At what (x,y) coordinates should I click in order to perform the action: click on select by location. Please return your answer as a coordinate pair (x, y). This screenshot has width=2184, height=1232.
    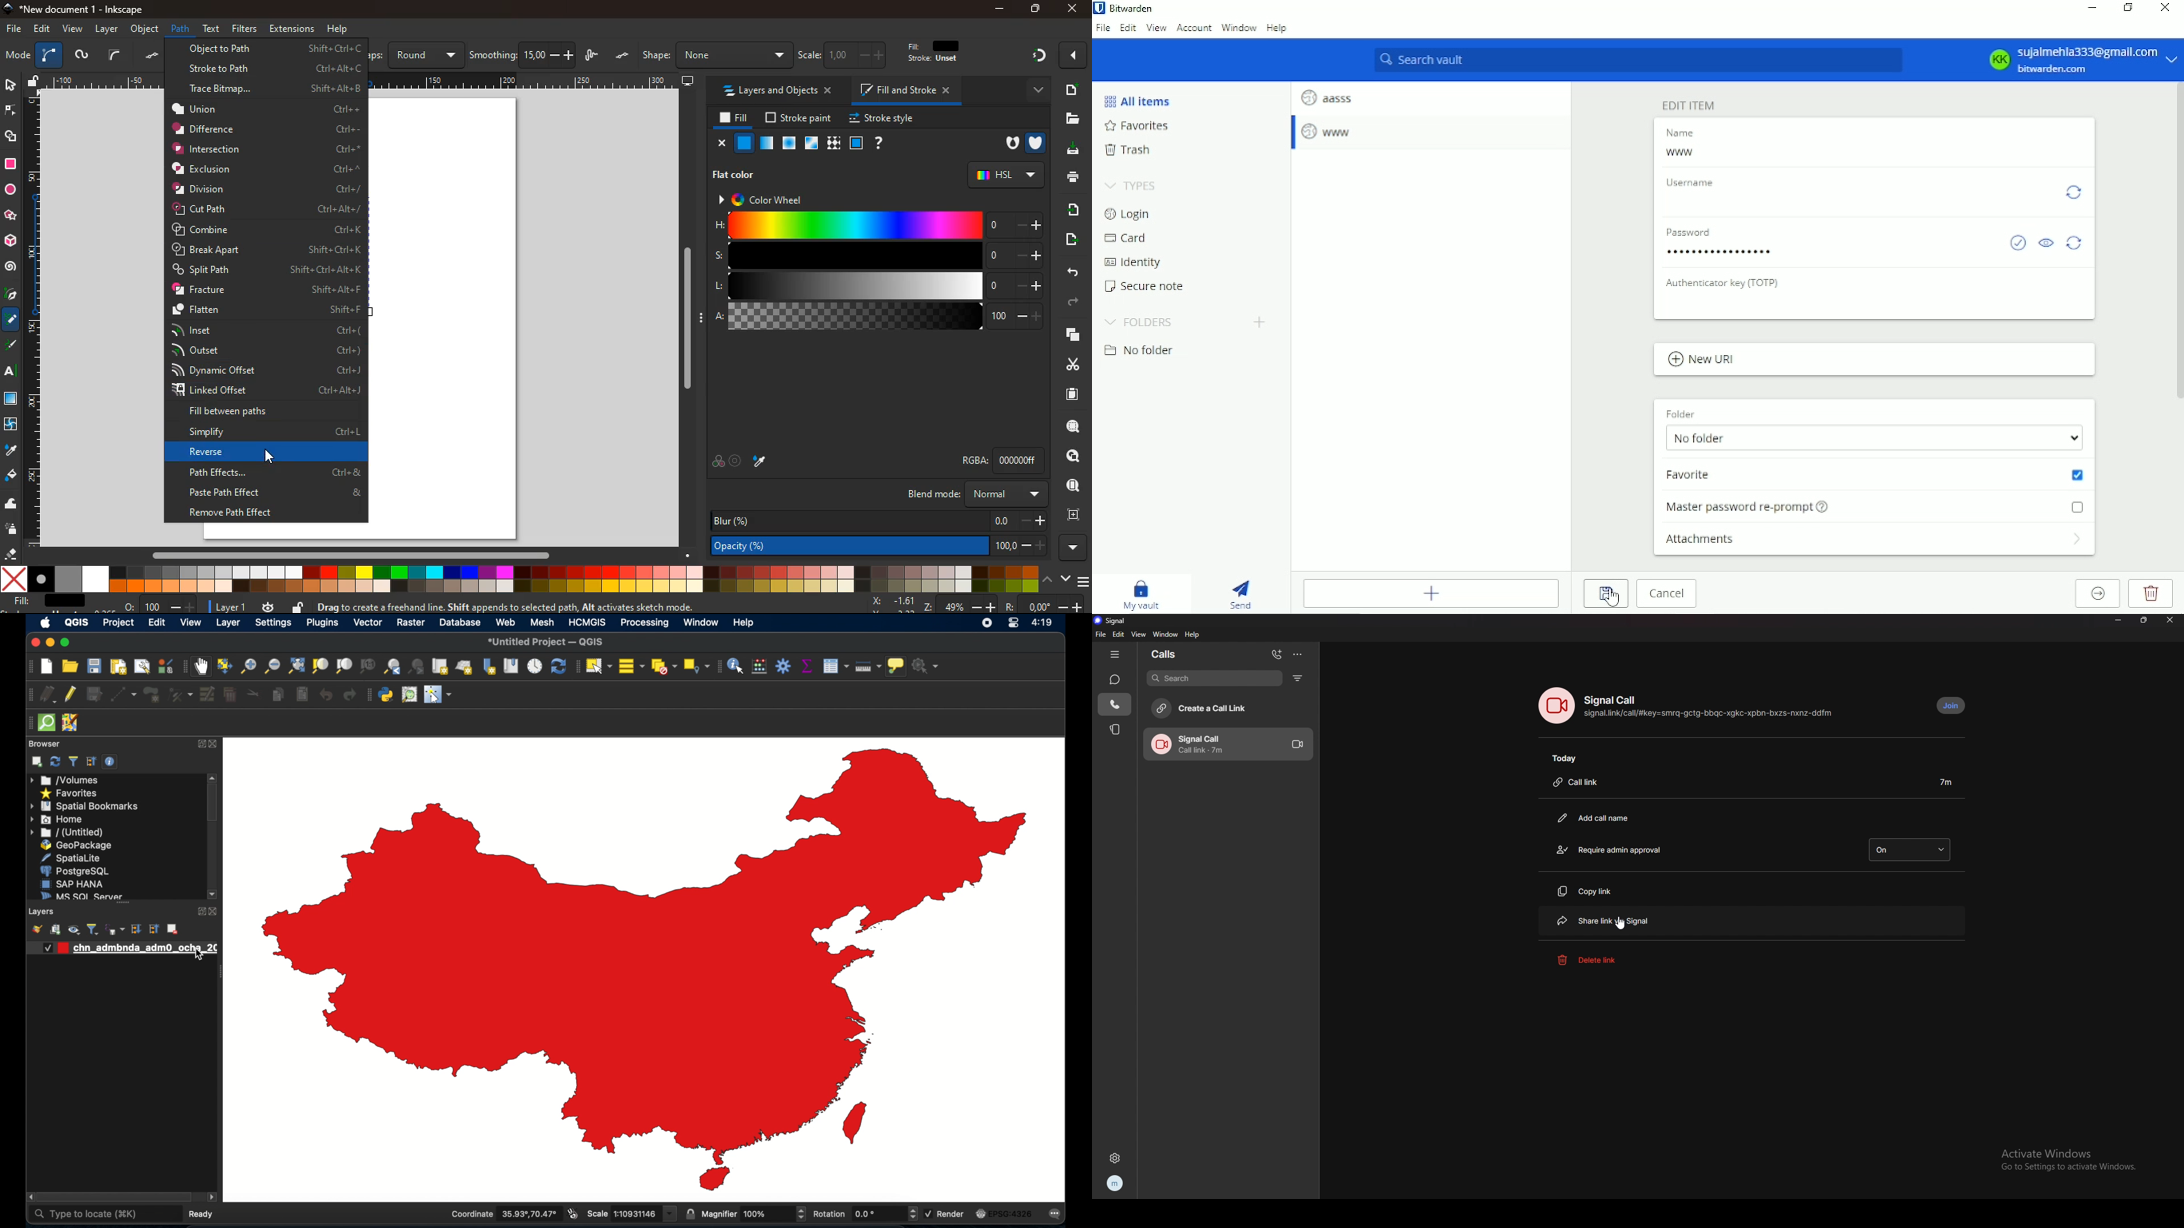
    Looking at the image, I should click on (695, 666).